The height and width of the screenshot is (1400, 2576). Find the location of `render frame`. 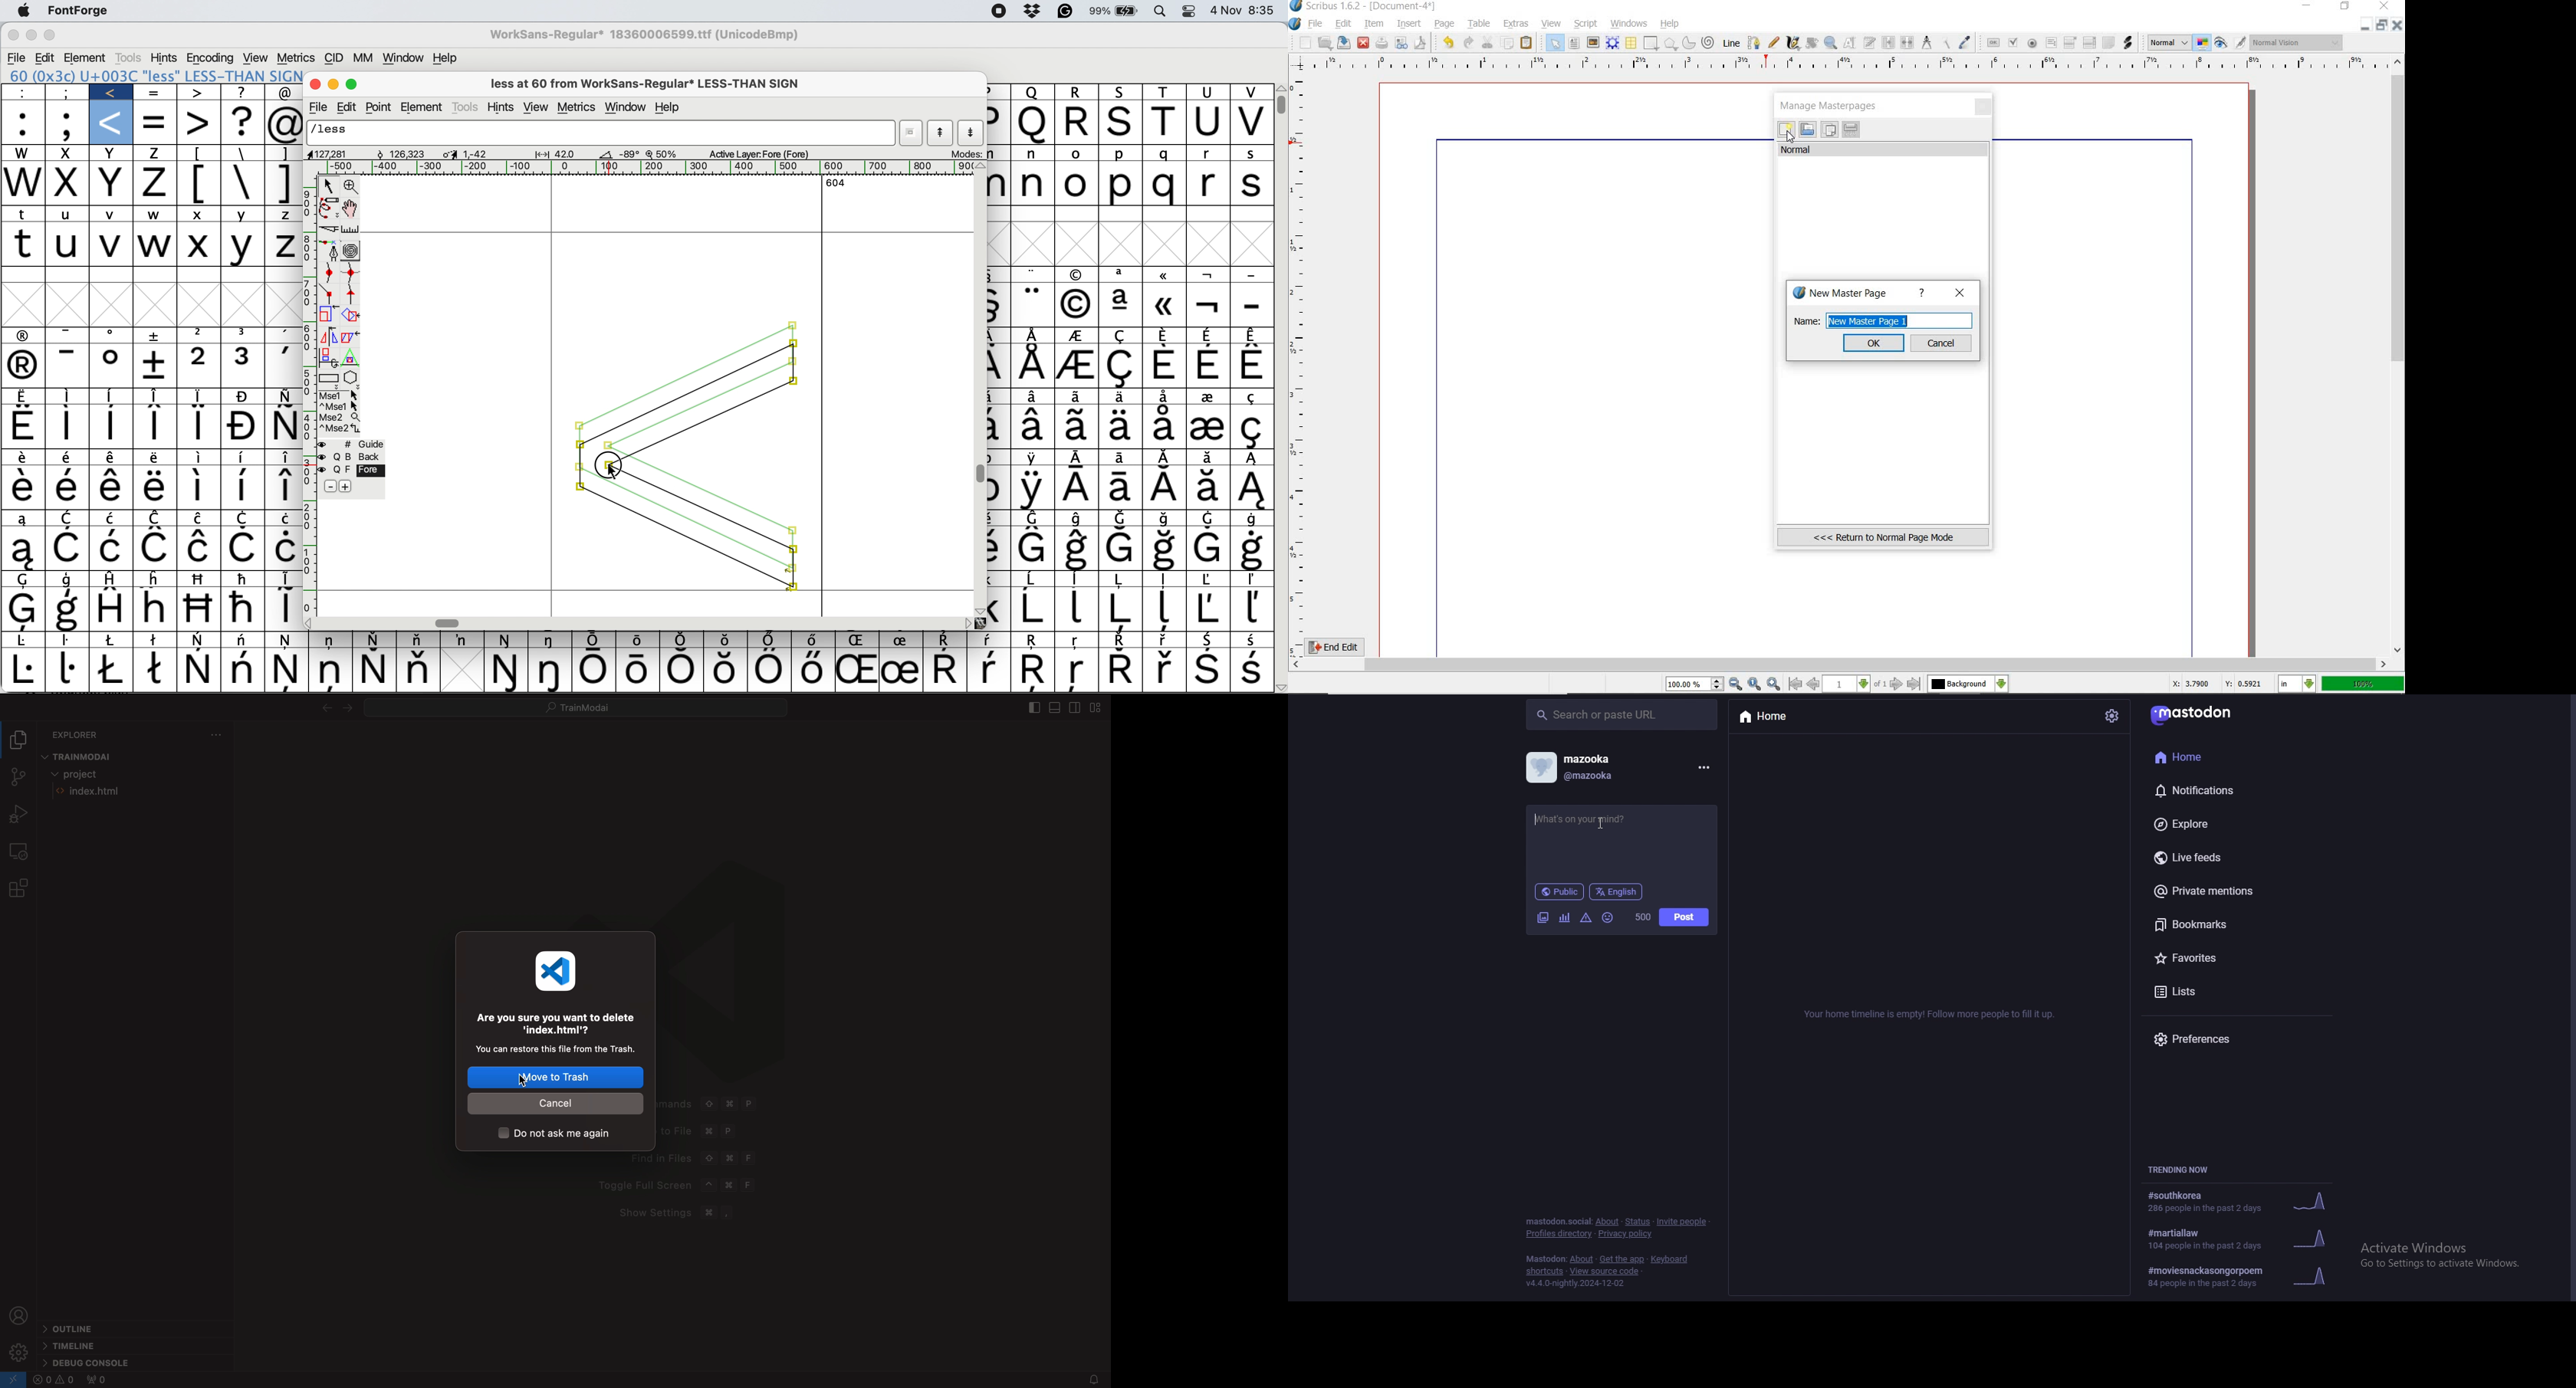

render frame is located at coordinates (1613, 43).